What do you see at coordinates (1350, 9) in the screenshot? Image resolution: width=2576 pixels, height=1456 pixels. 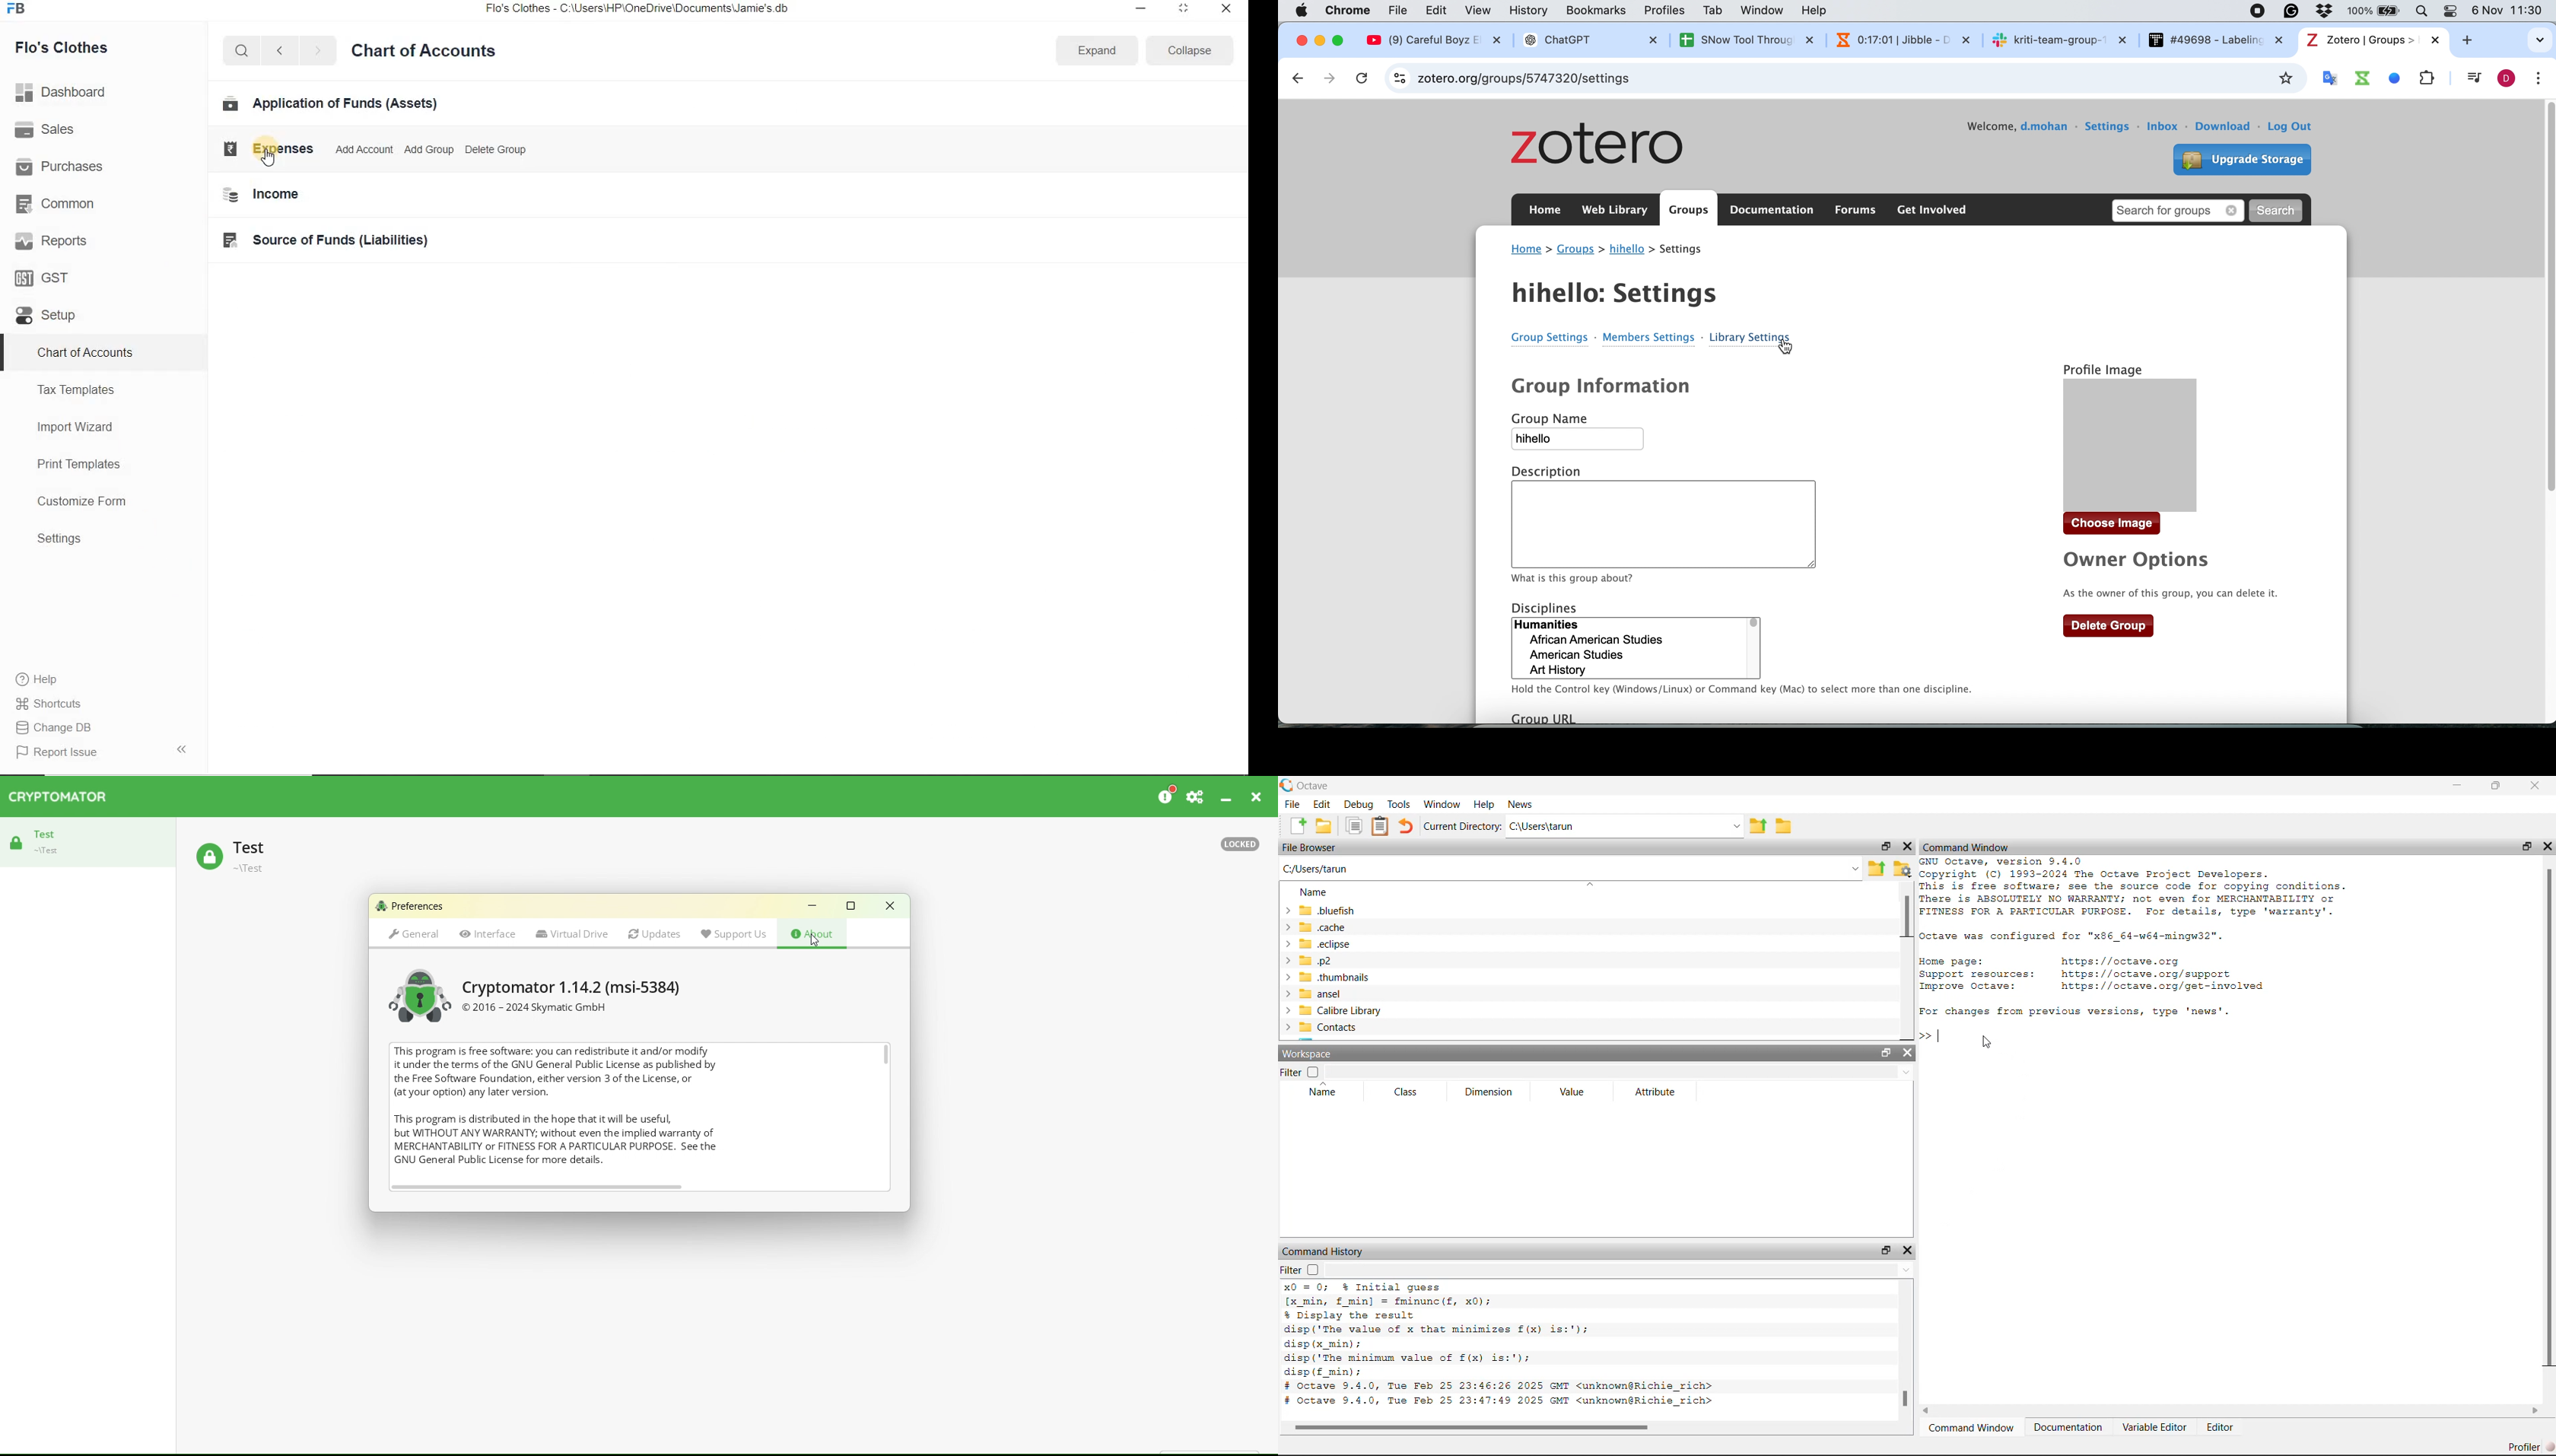 I see `chrome` at bounding box center [1350, 9].